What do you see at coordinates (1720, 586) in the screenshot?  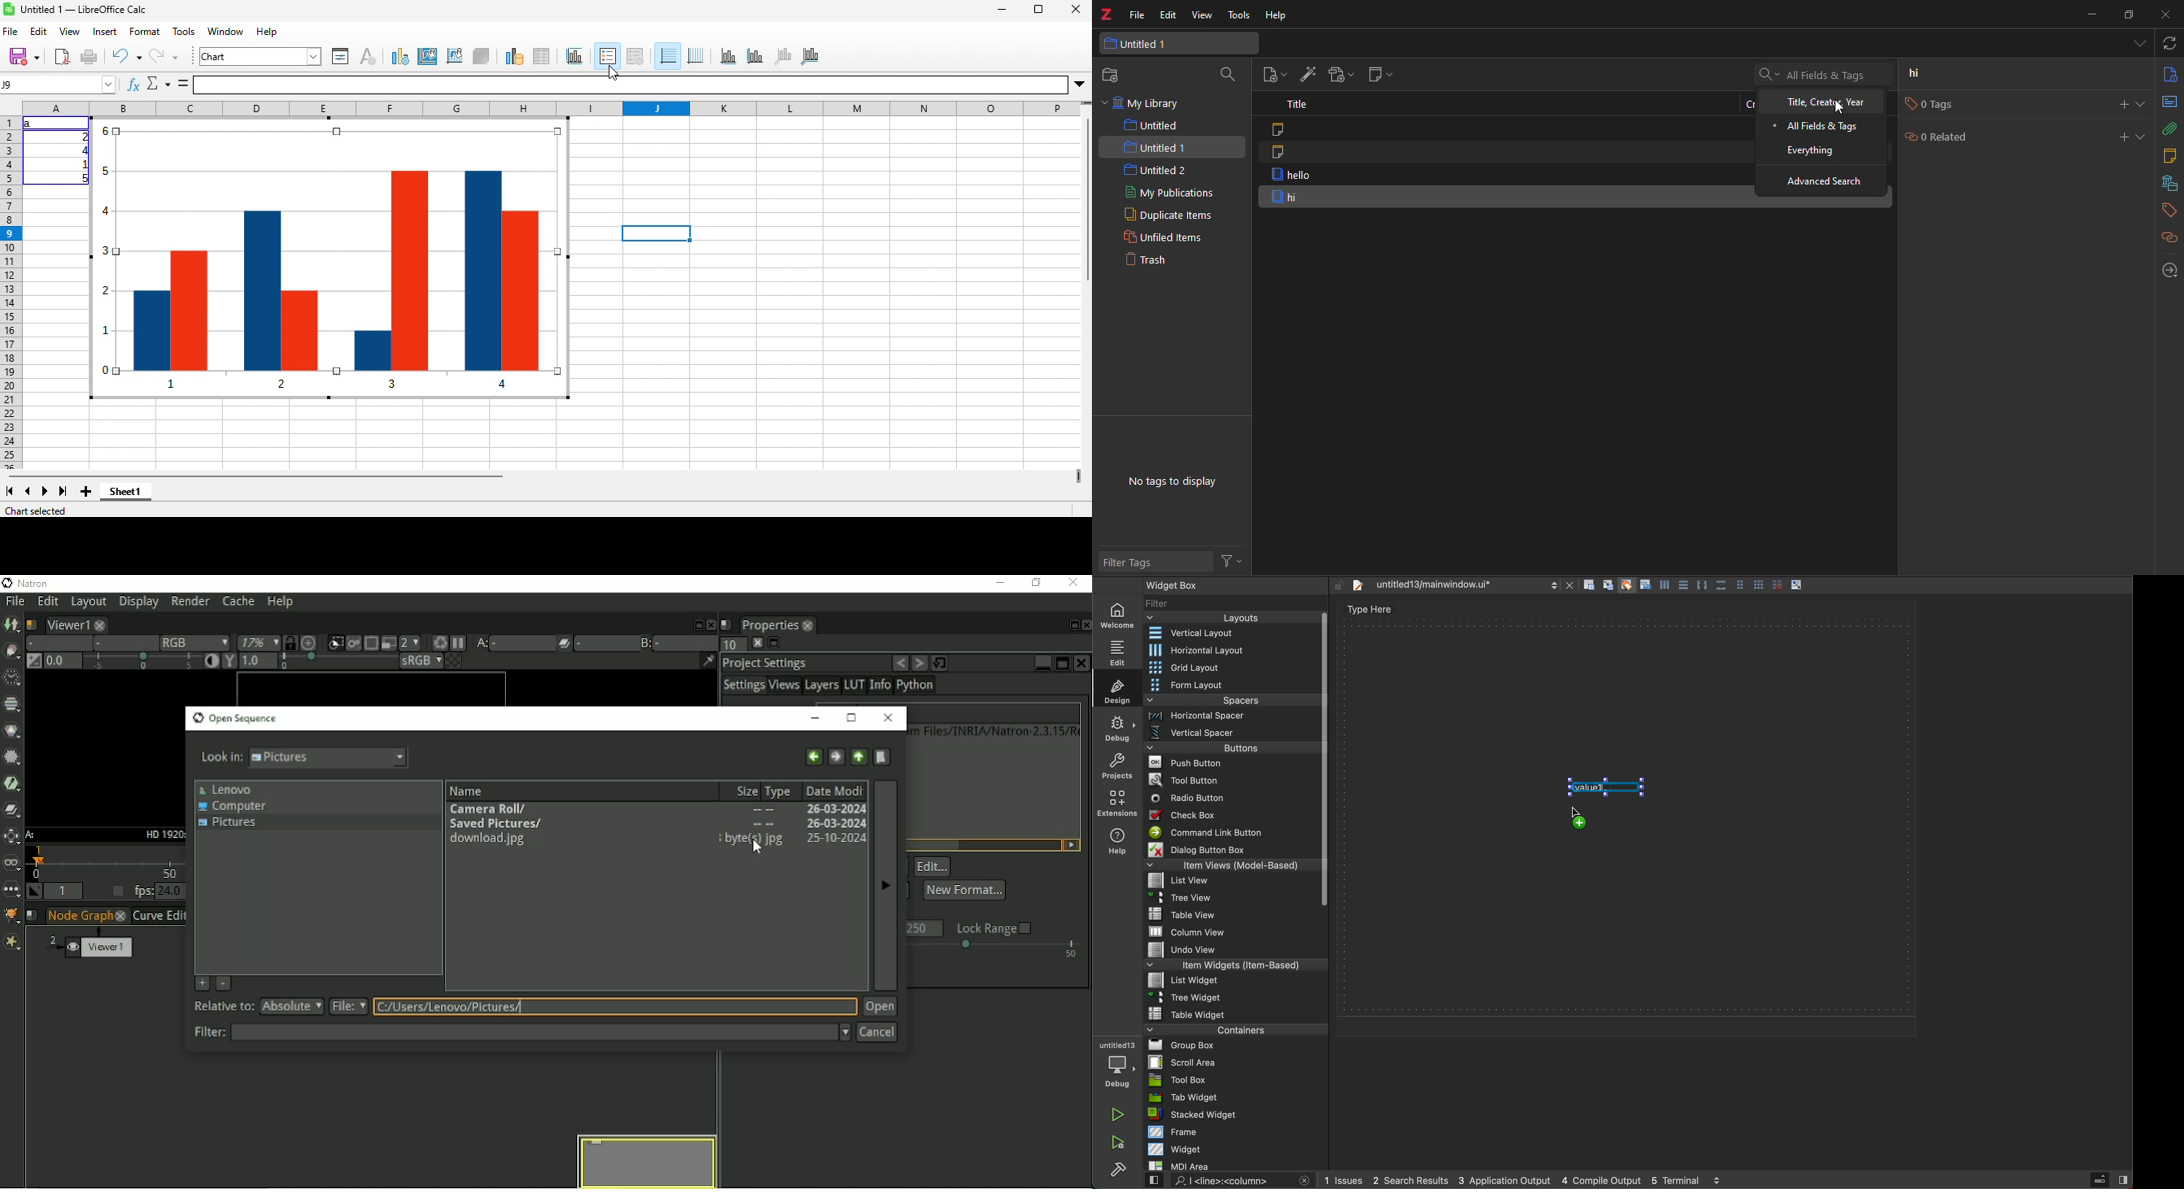 I see `` at bounding box center [1720, 586].